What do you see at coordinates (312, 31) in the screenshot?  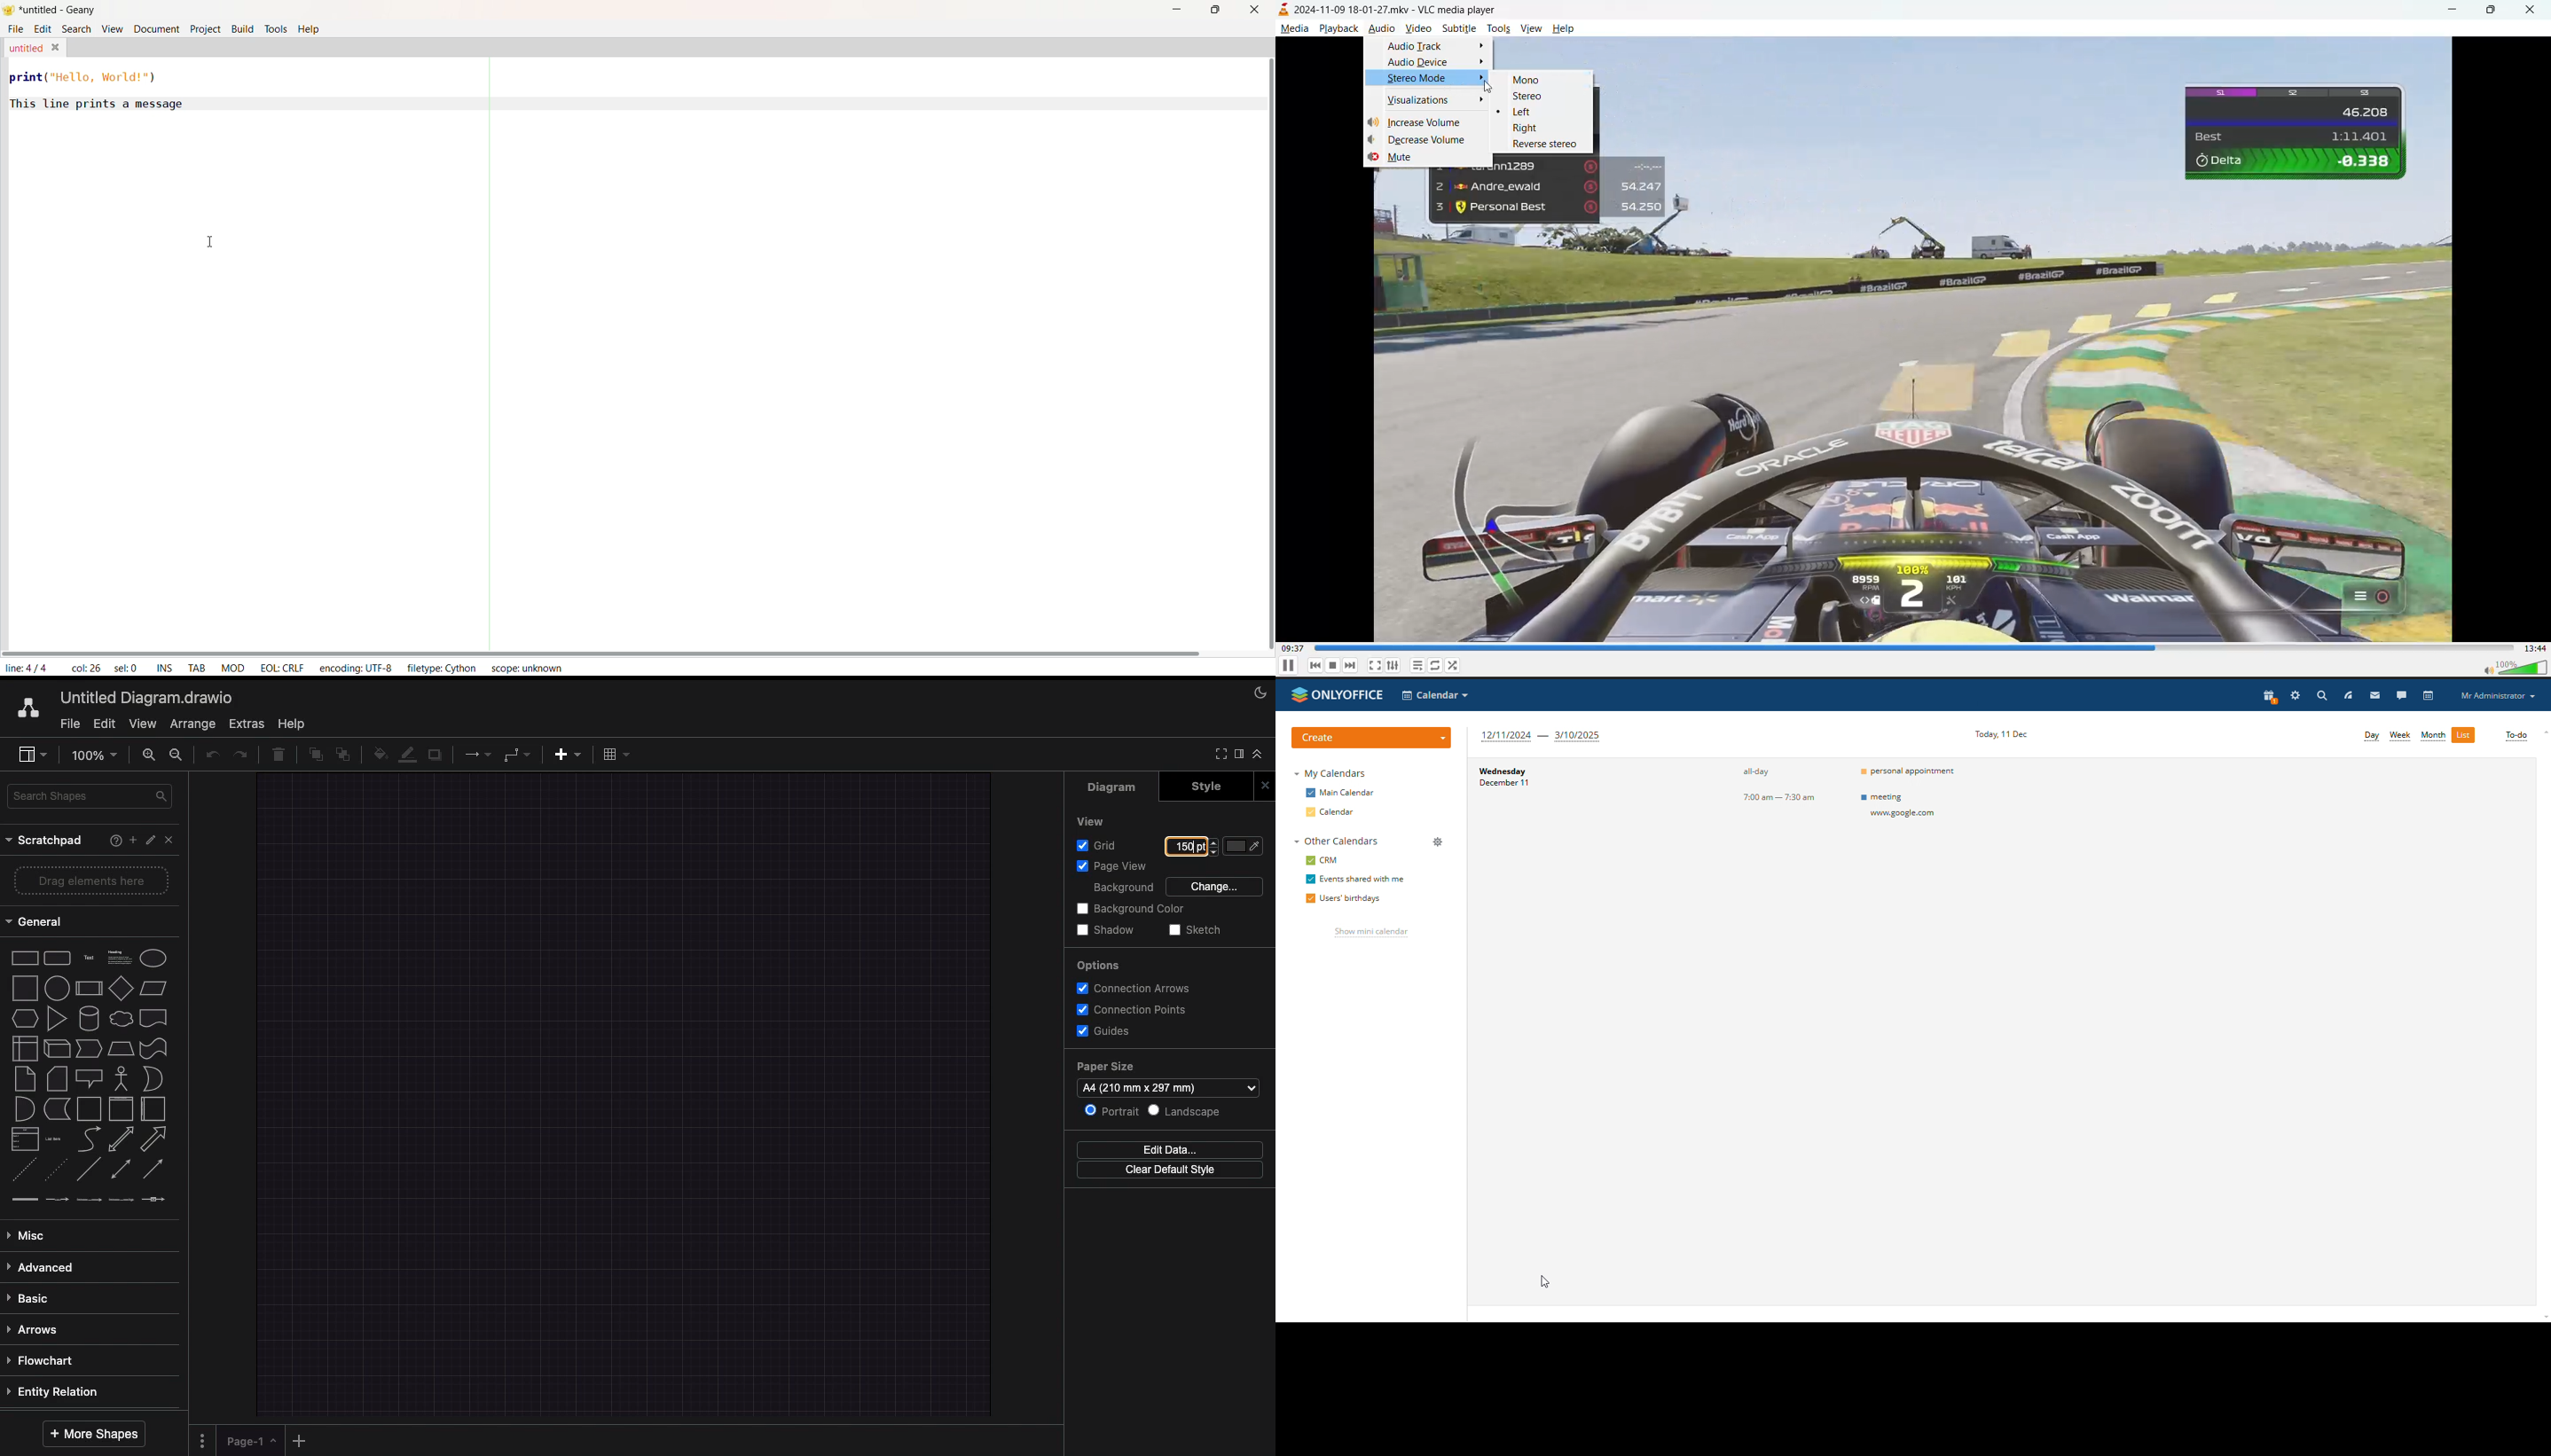 I see `Help` at bounding box center [312, 31].